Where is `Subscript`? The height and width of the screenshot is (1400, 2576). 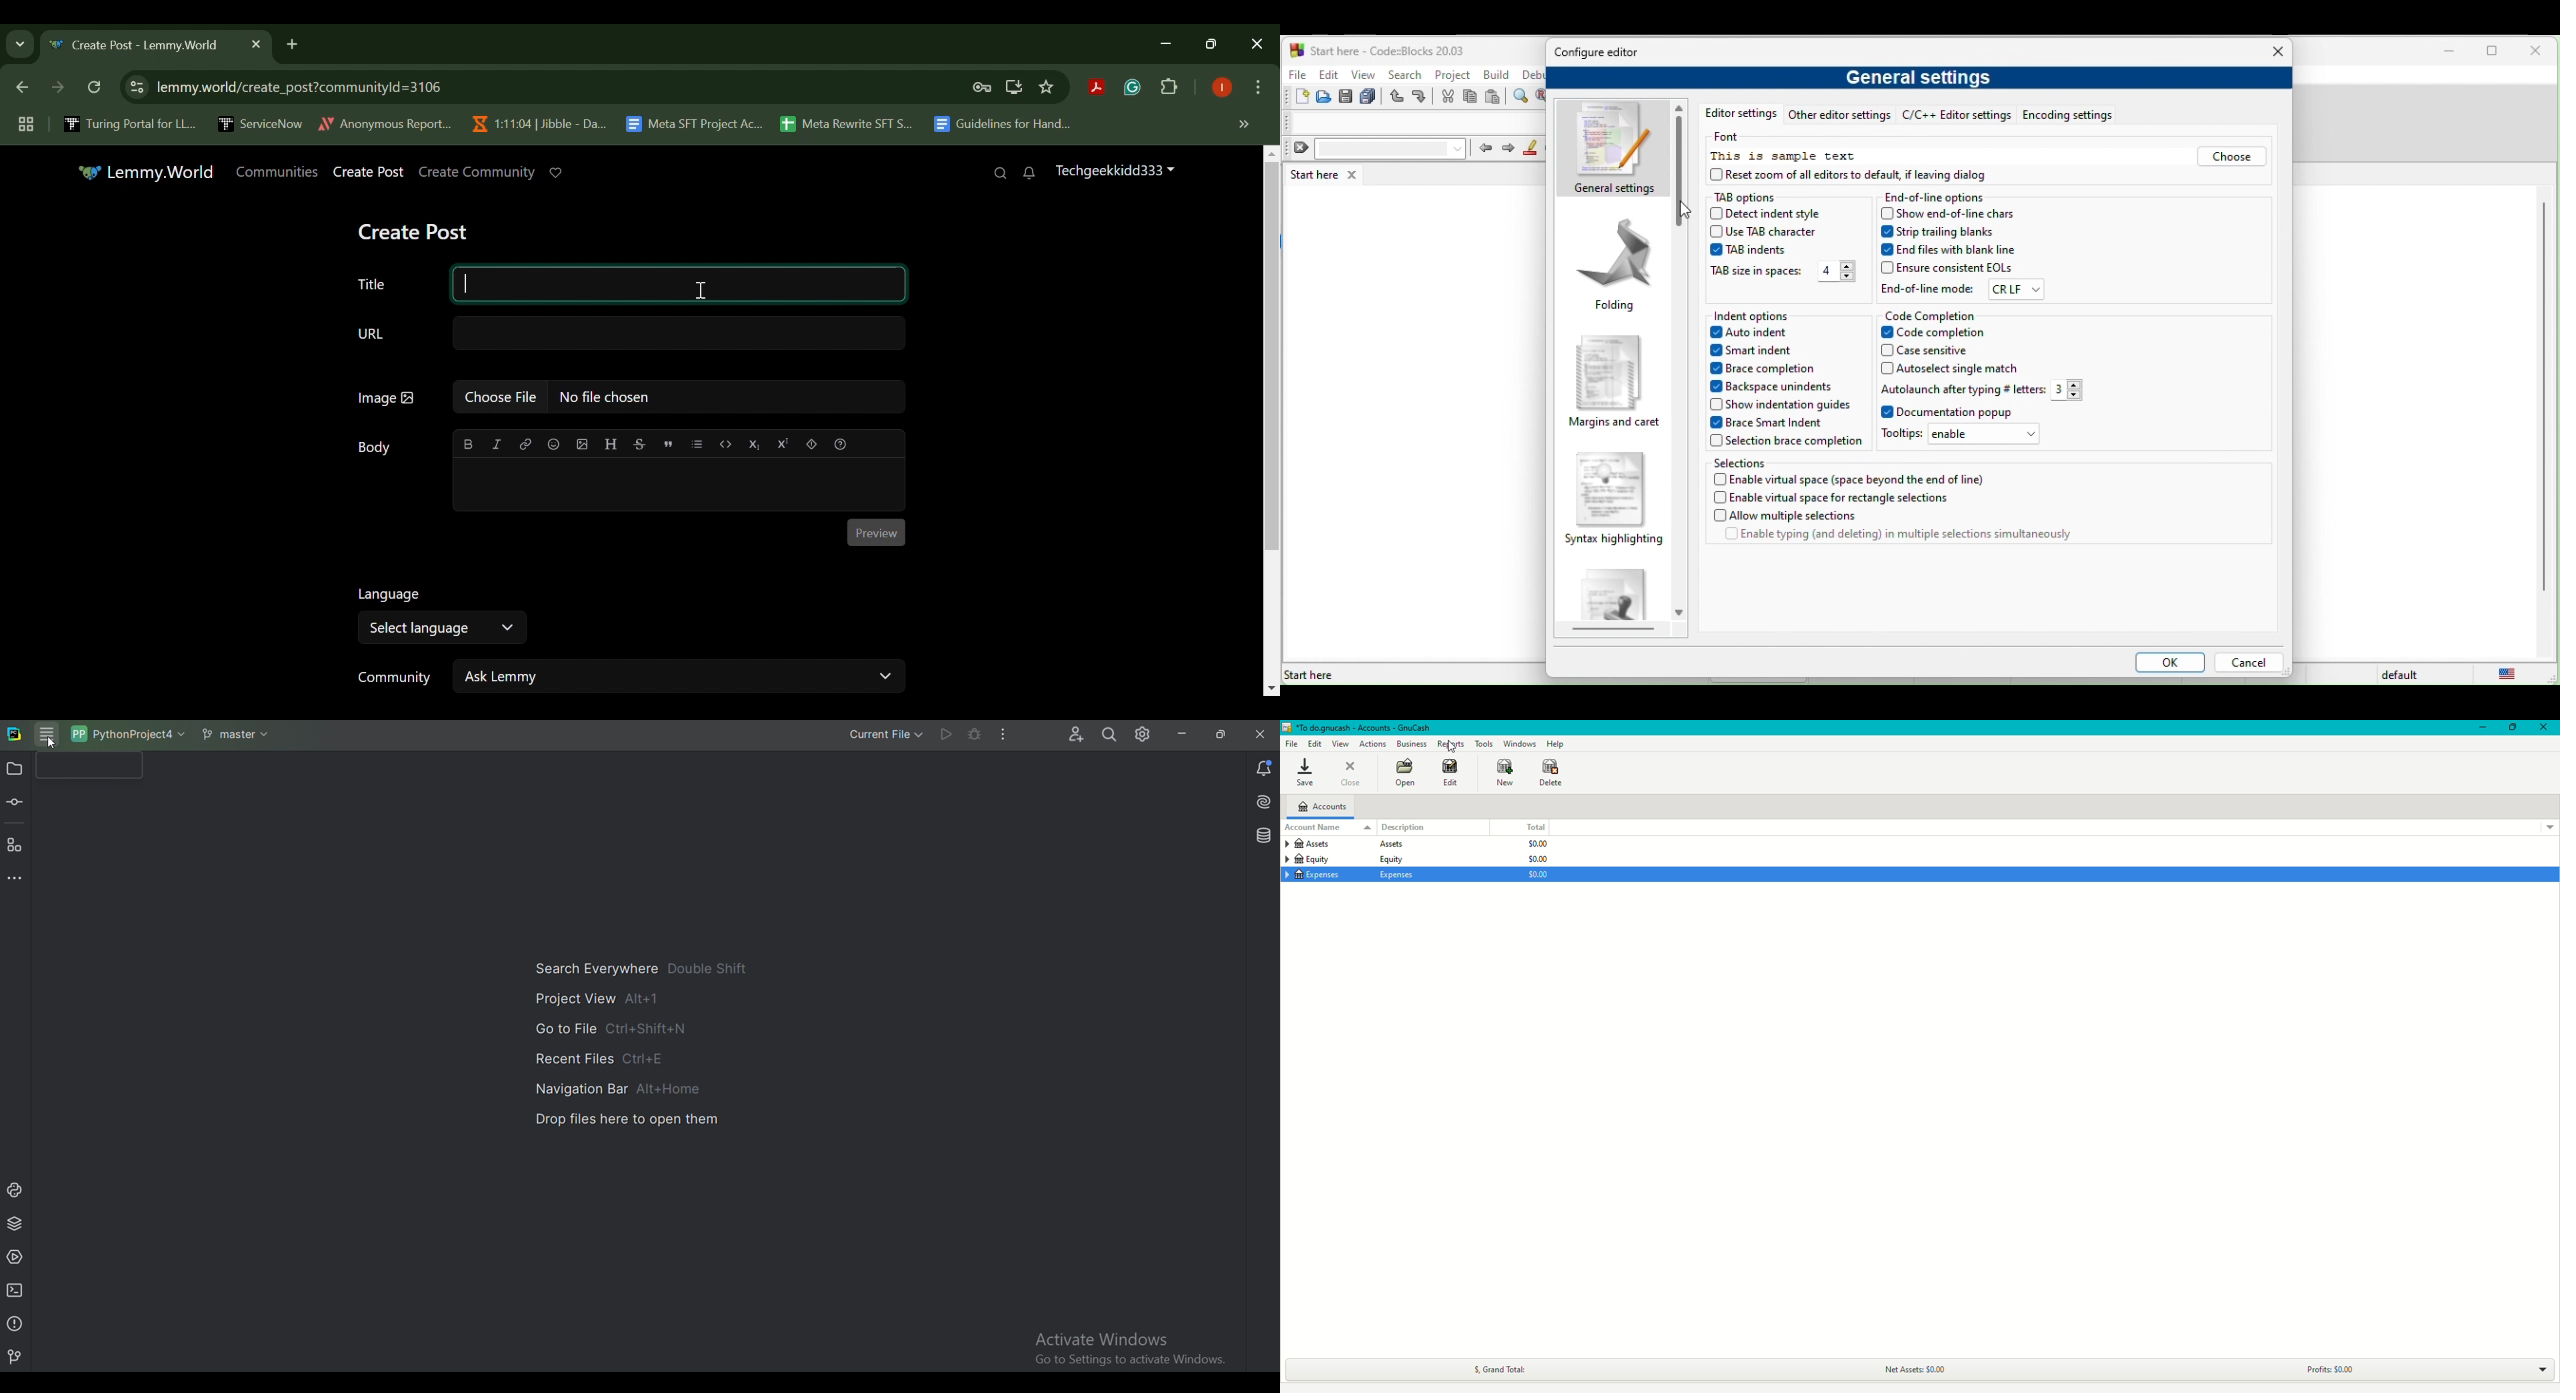
Subscript is located at coordinates (755, 443).